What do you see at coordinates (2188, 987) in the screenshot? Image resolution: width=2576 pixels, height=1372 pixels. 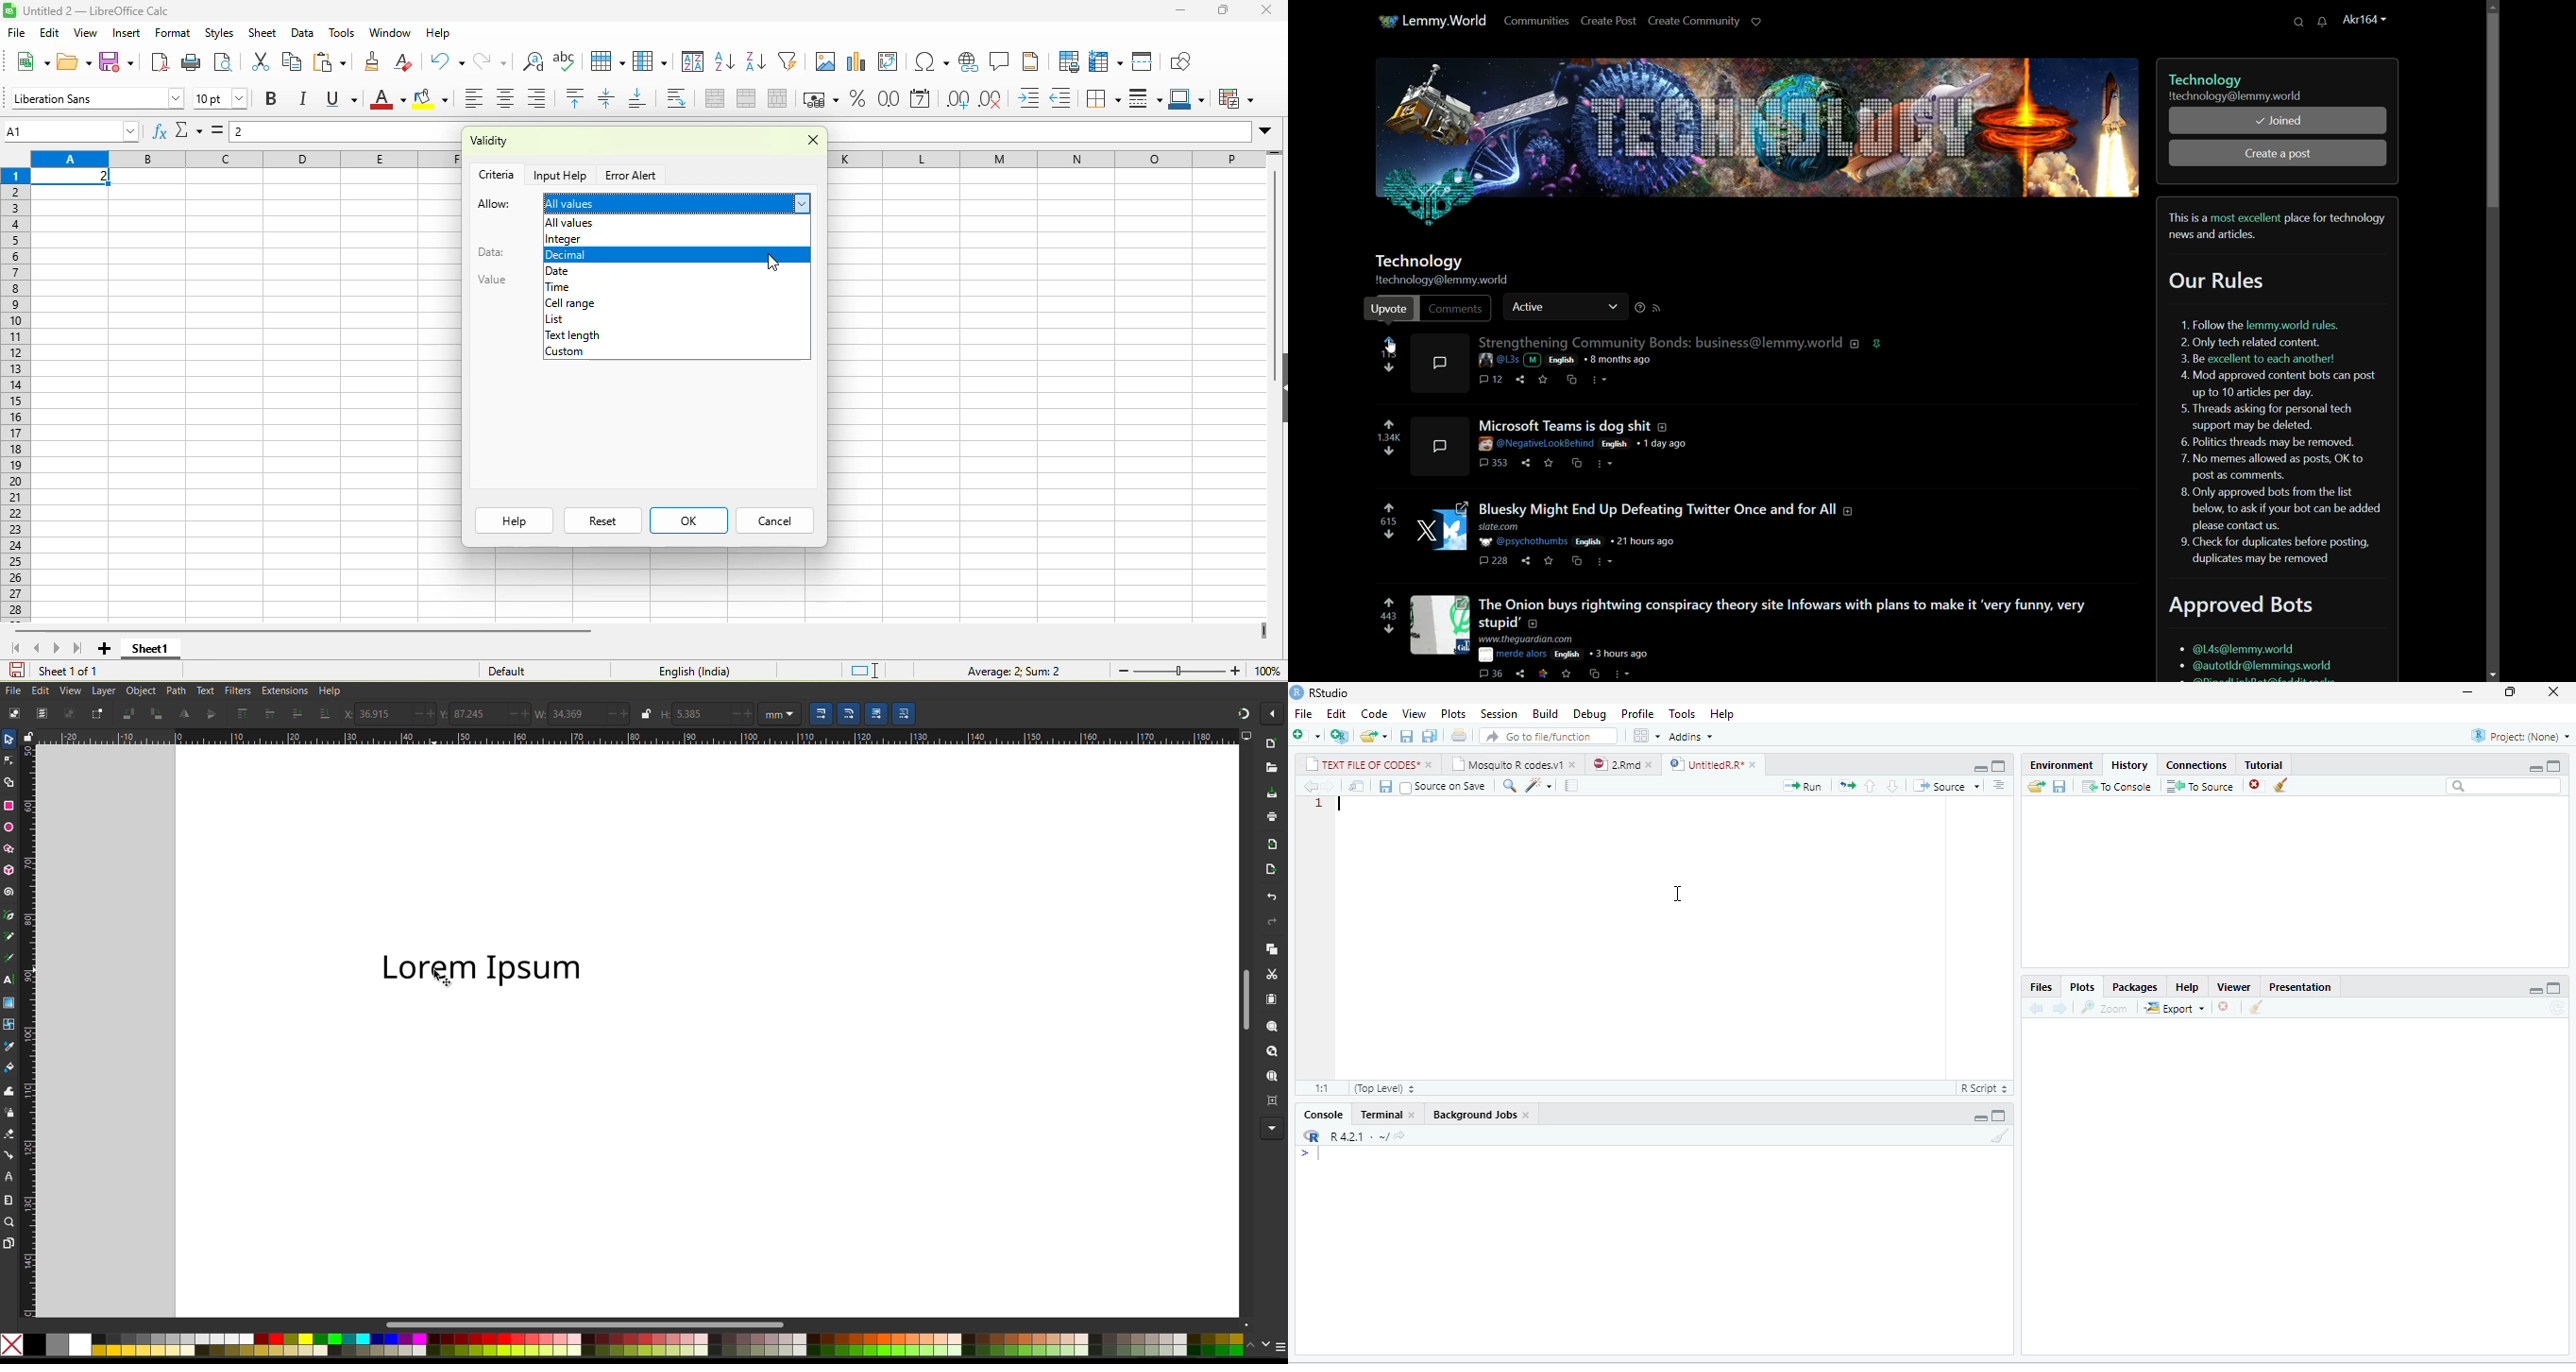 I see `Help` at bounding box center [2188, 987].